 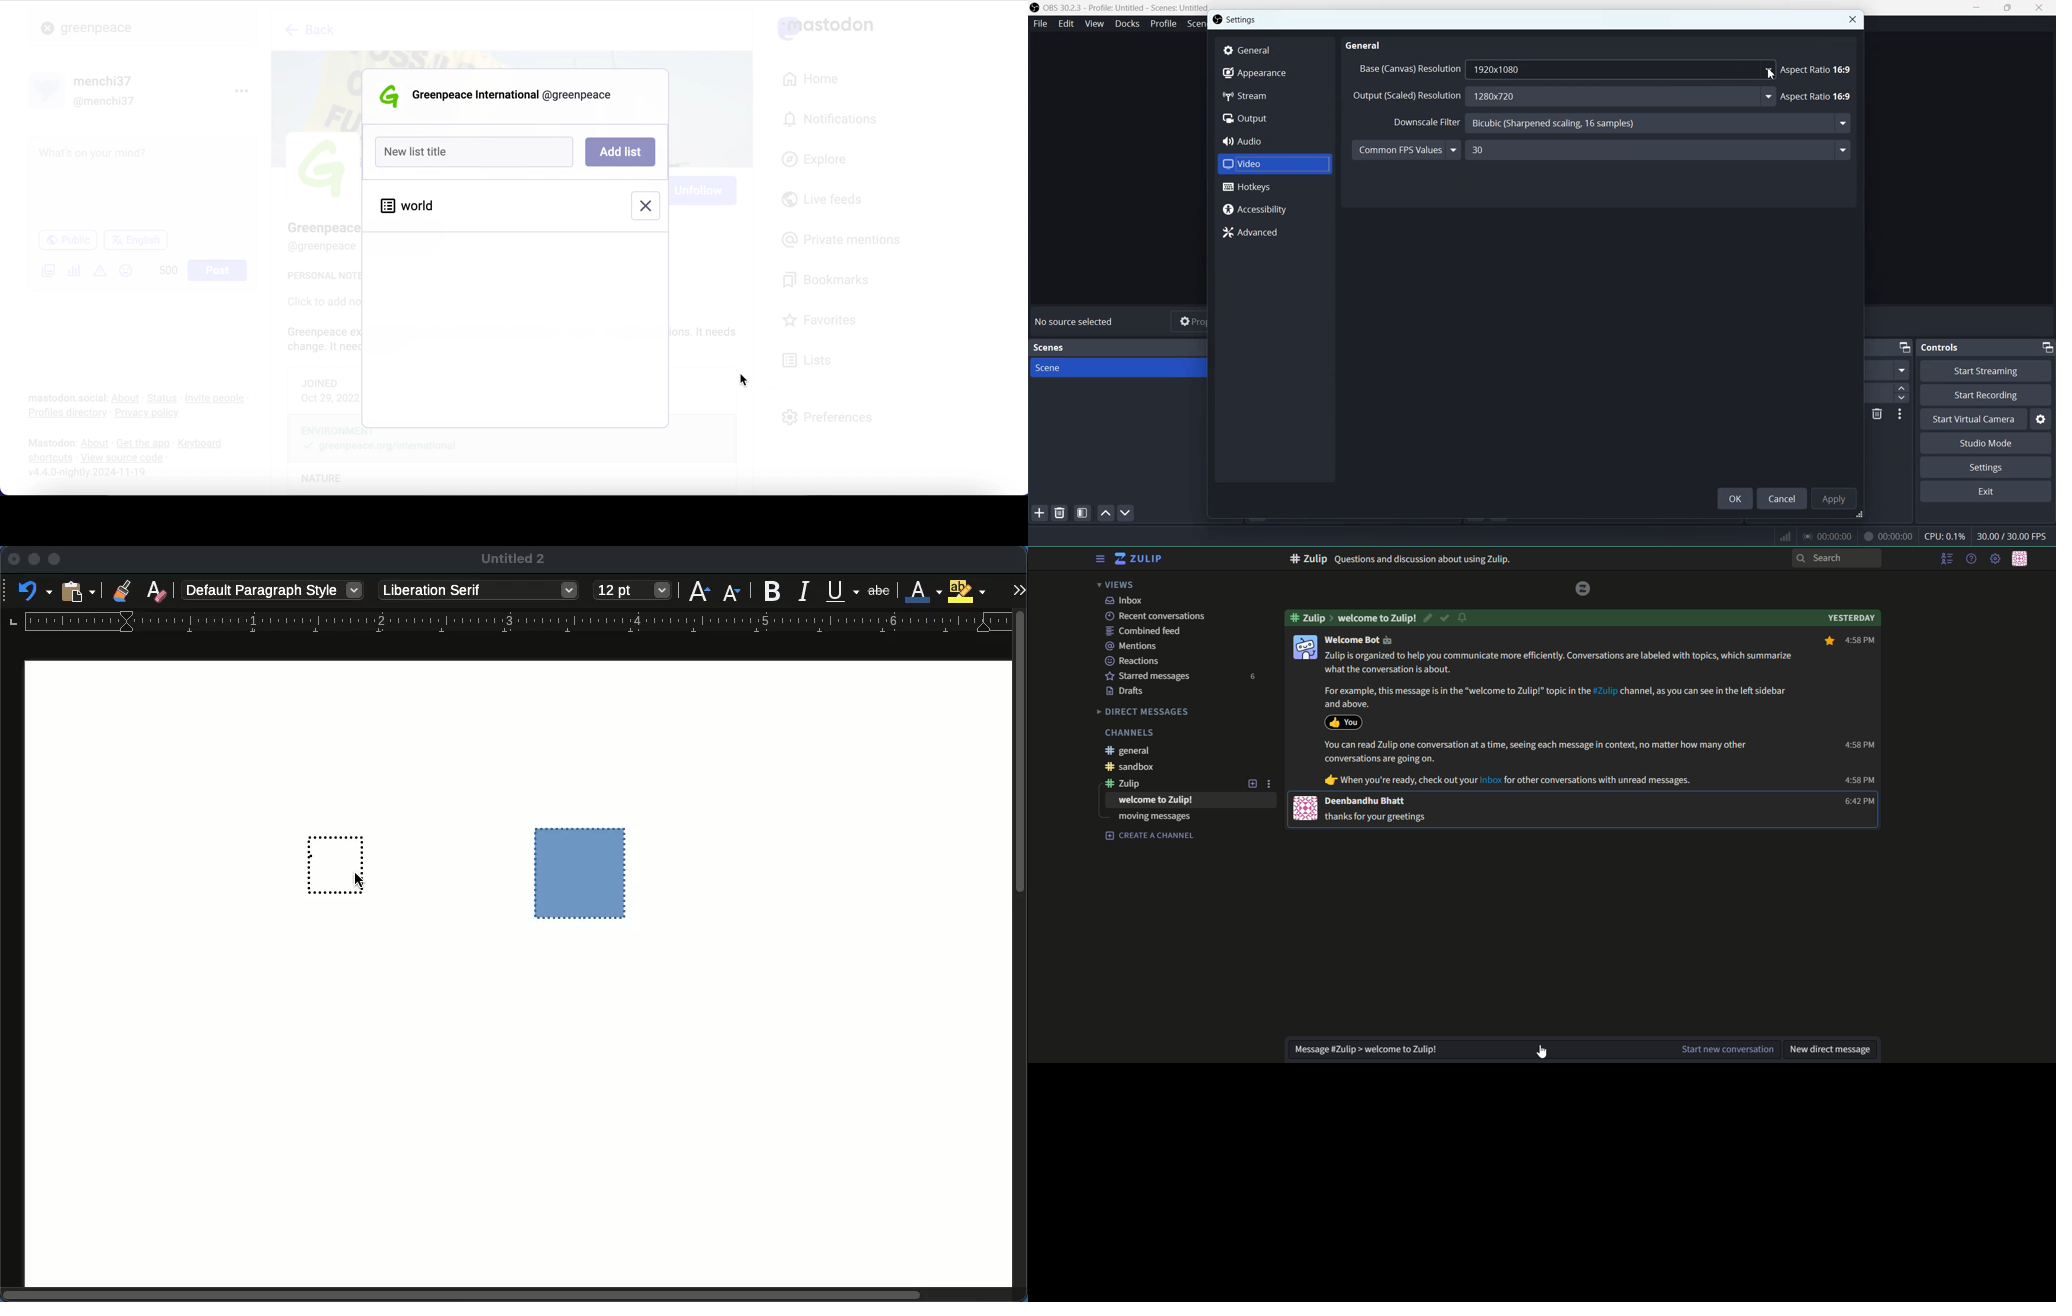 I want to click on Channels, so click(x=1129, y=733).